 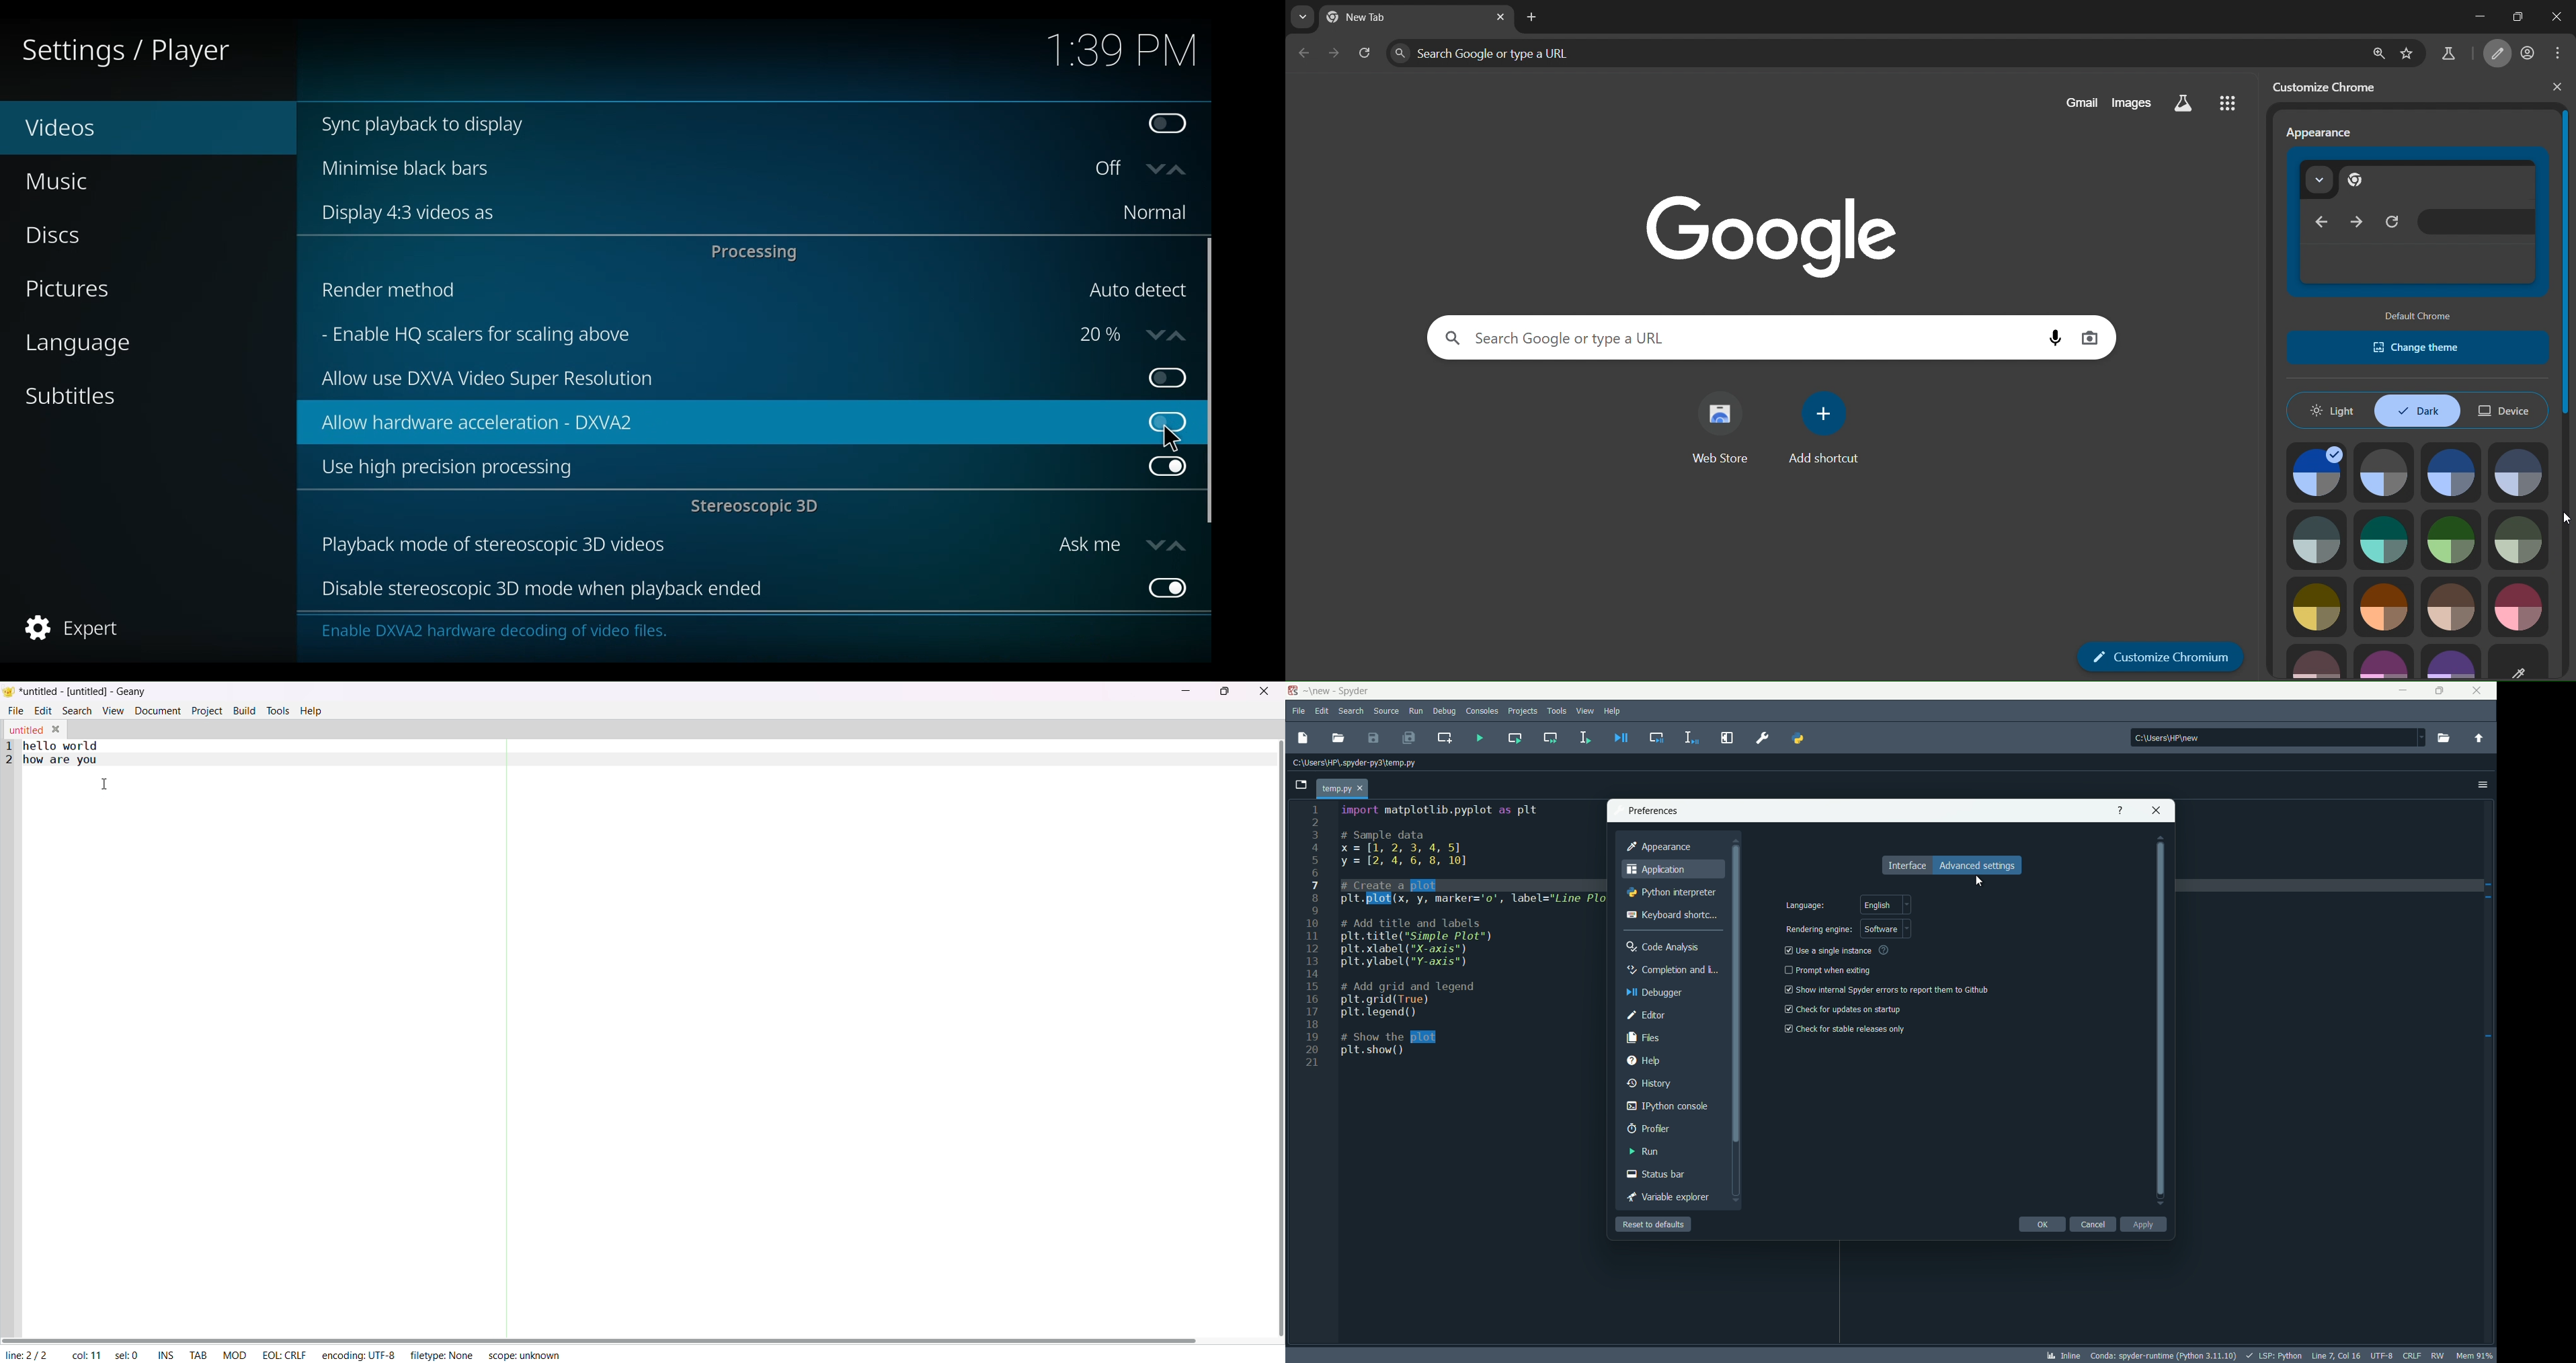 I want to click on add cell to the current line, so click(x=1444, y=738).